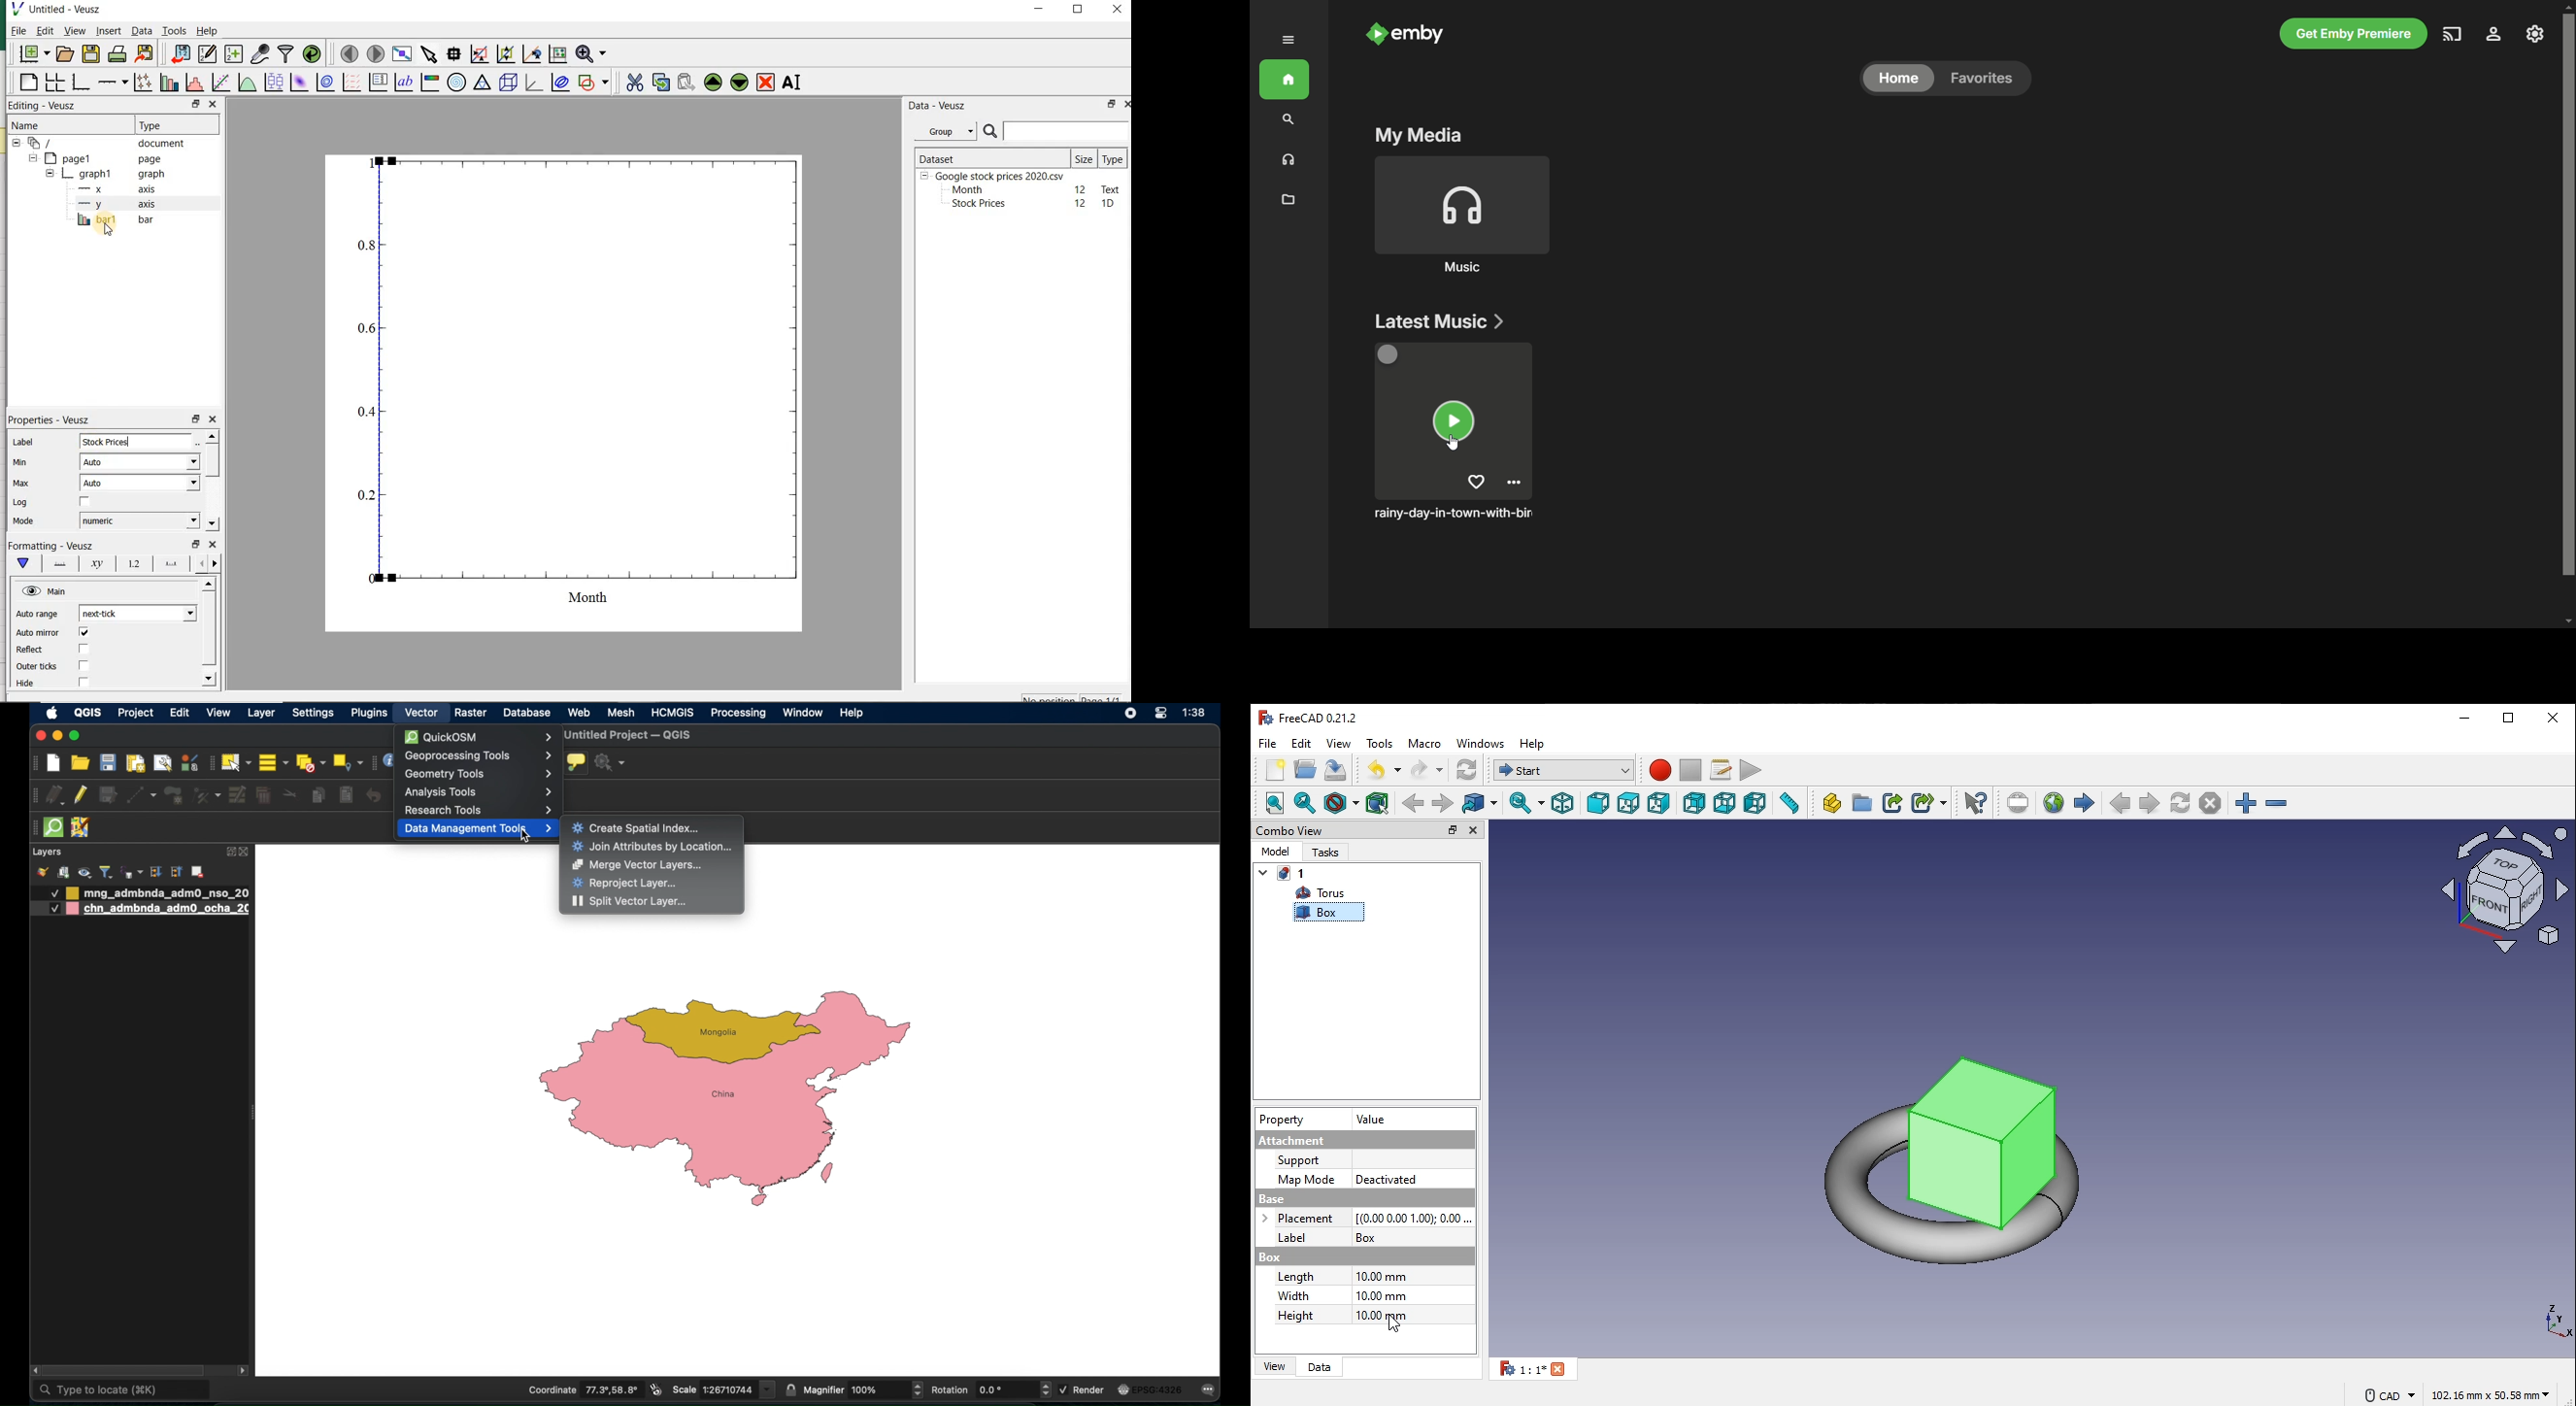 This screenshot has height=1428, width=2576. What do you see at coordinates (1358, 1255) in the screenshot?
I see `box` at bounding box center [1358, 1255].